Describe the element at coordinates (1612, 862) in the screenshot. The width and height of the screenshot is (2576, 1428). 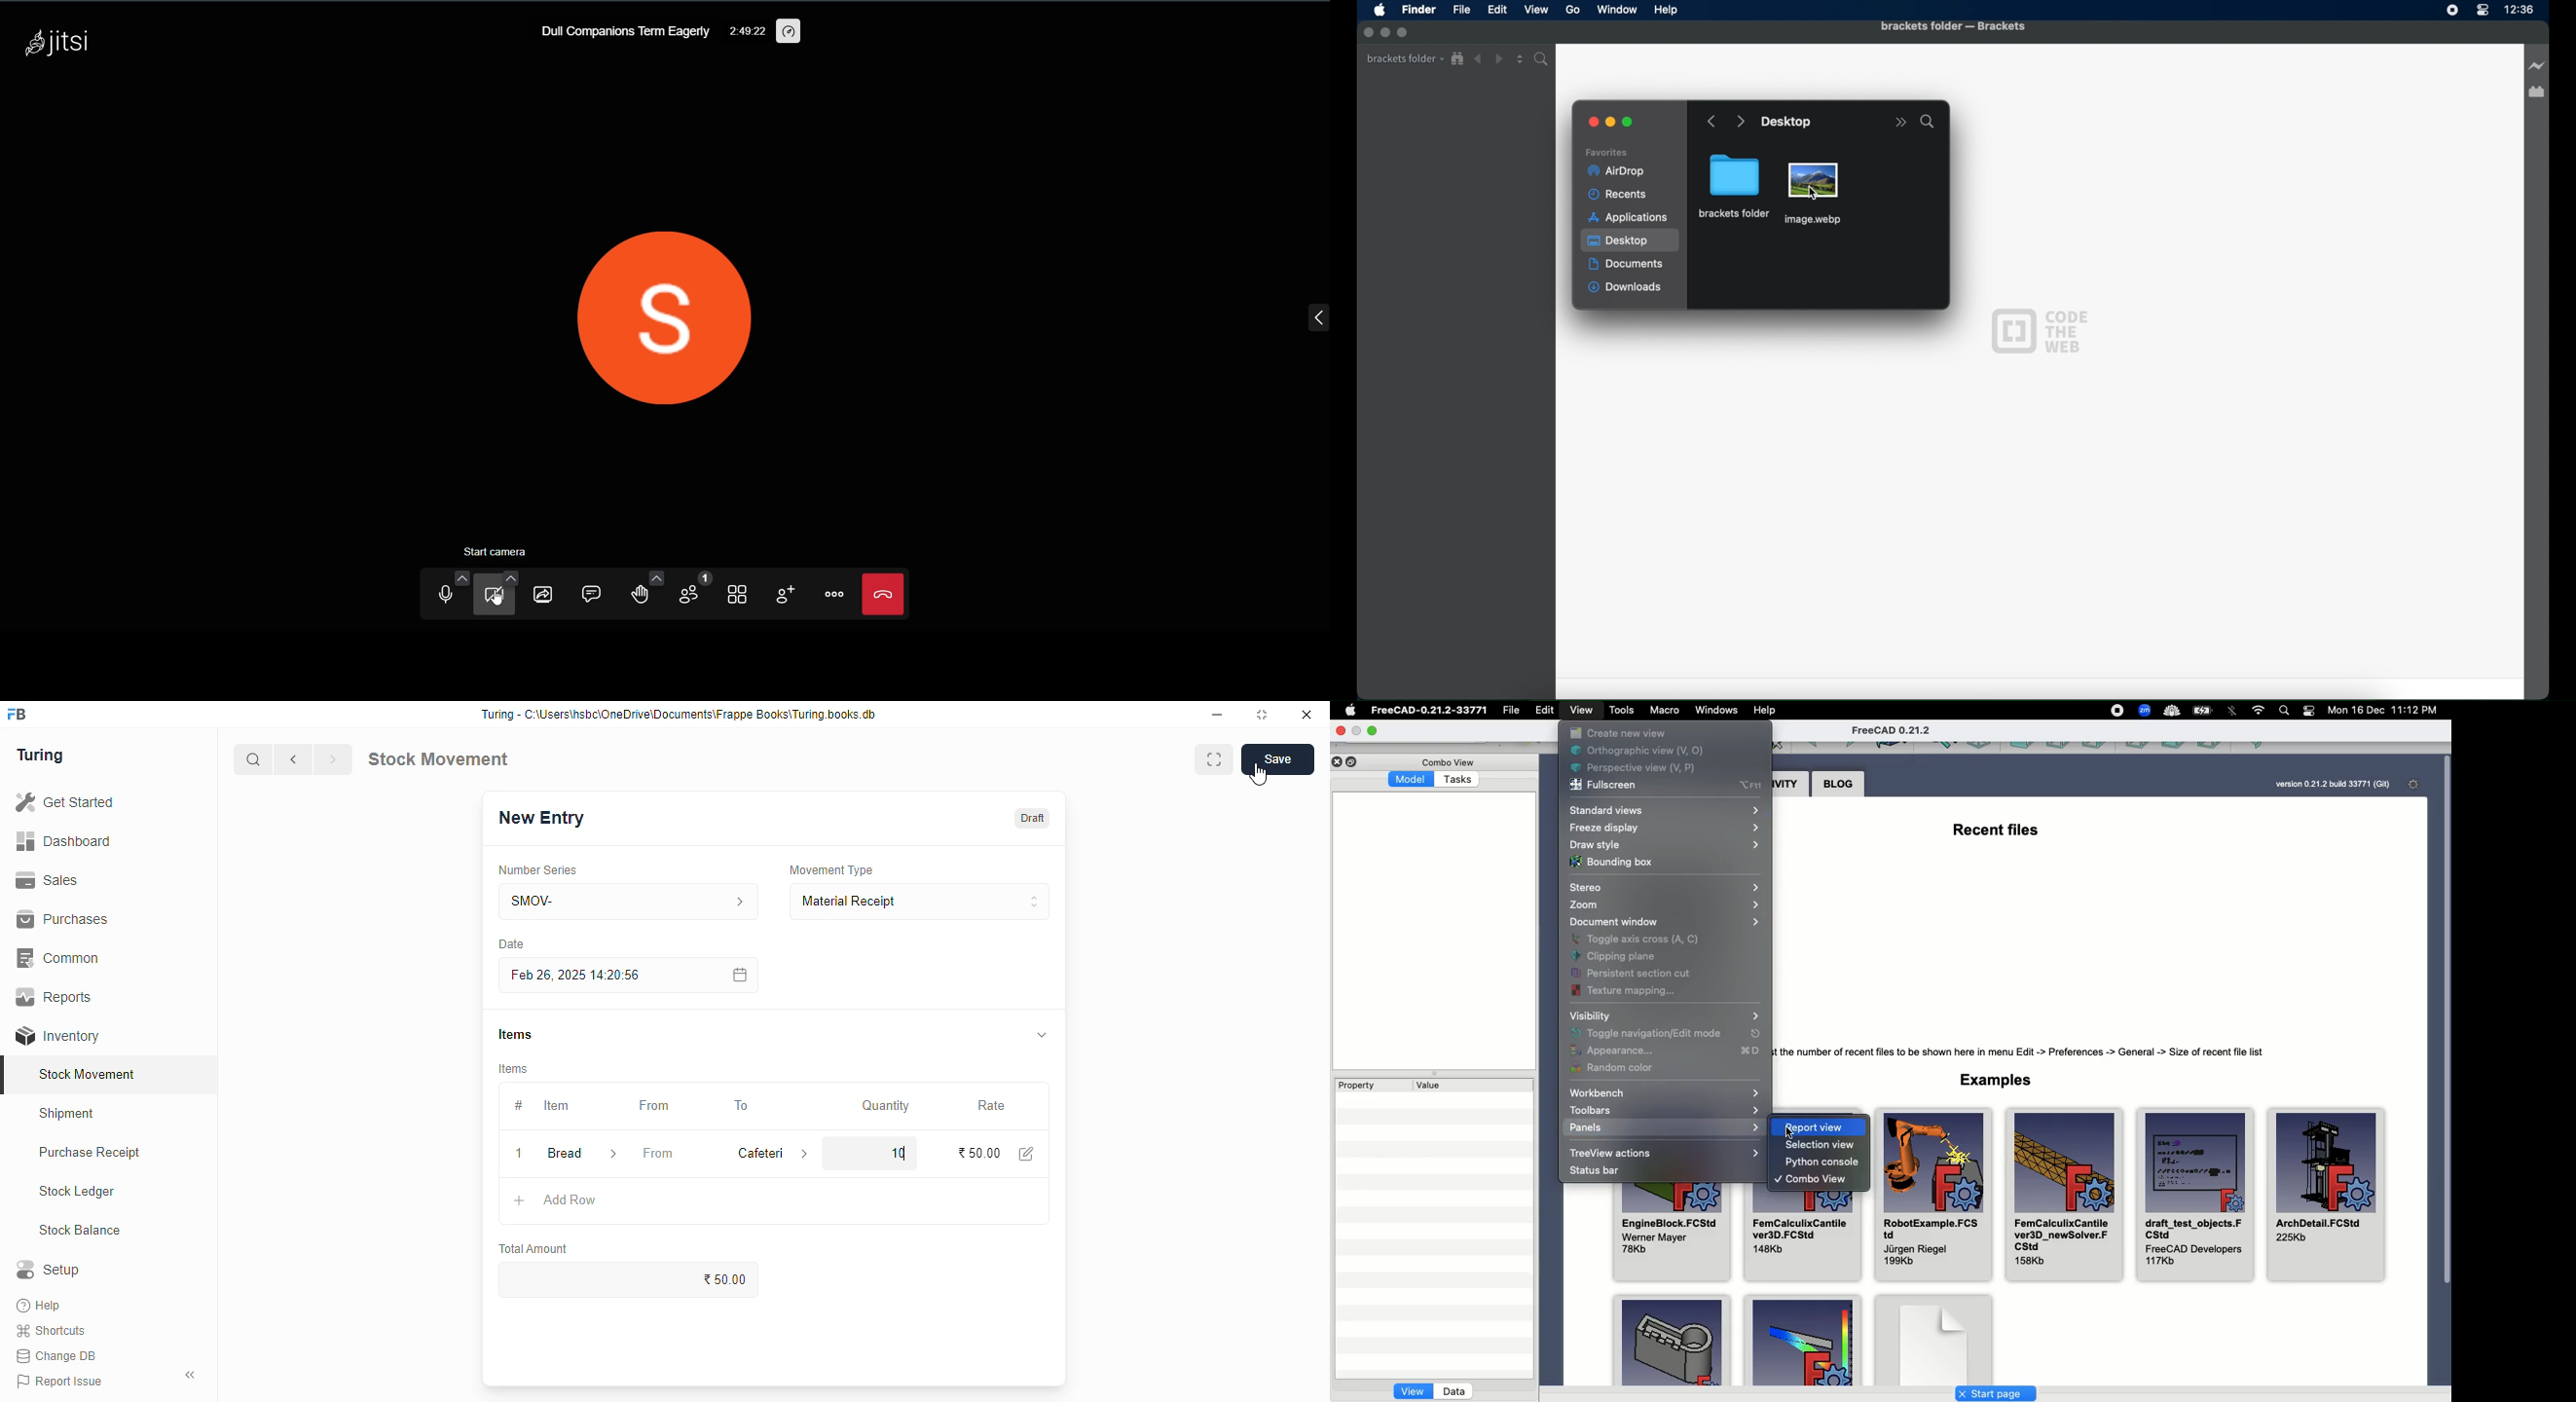
I see `Bounding box` at that location.